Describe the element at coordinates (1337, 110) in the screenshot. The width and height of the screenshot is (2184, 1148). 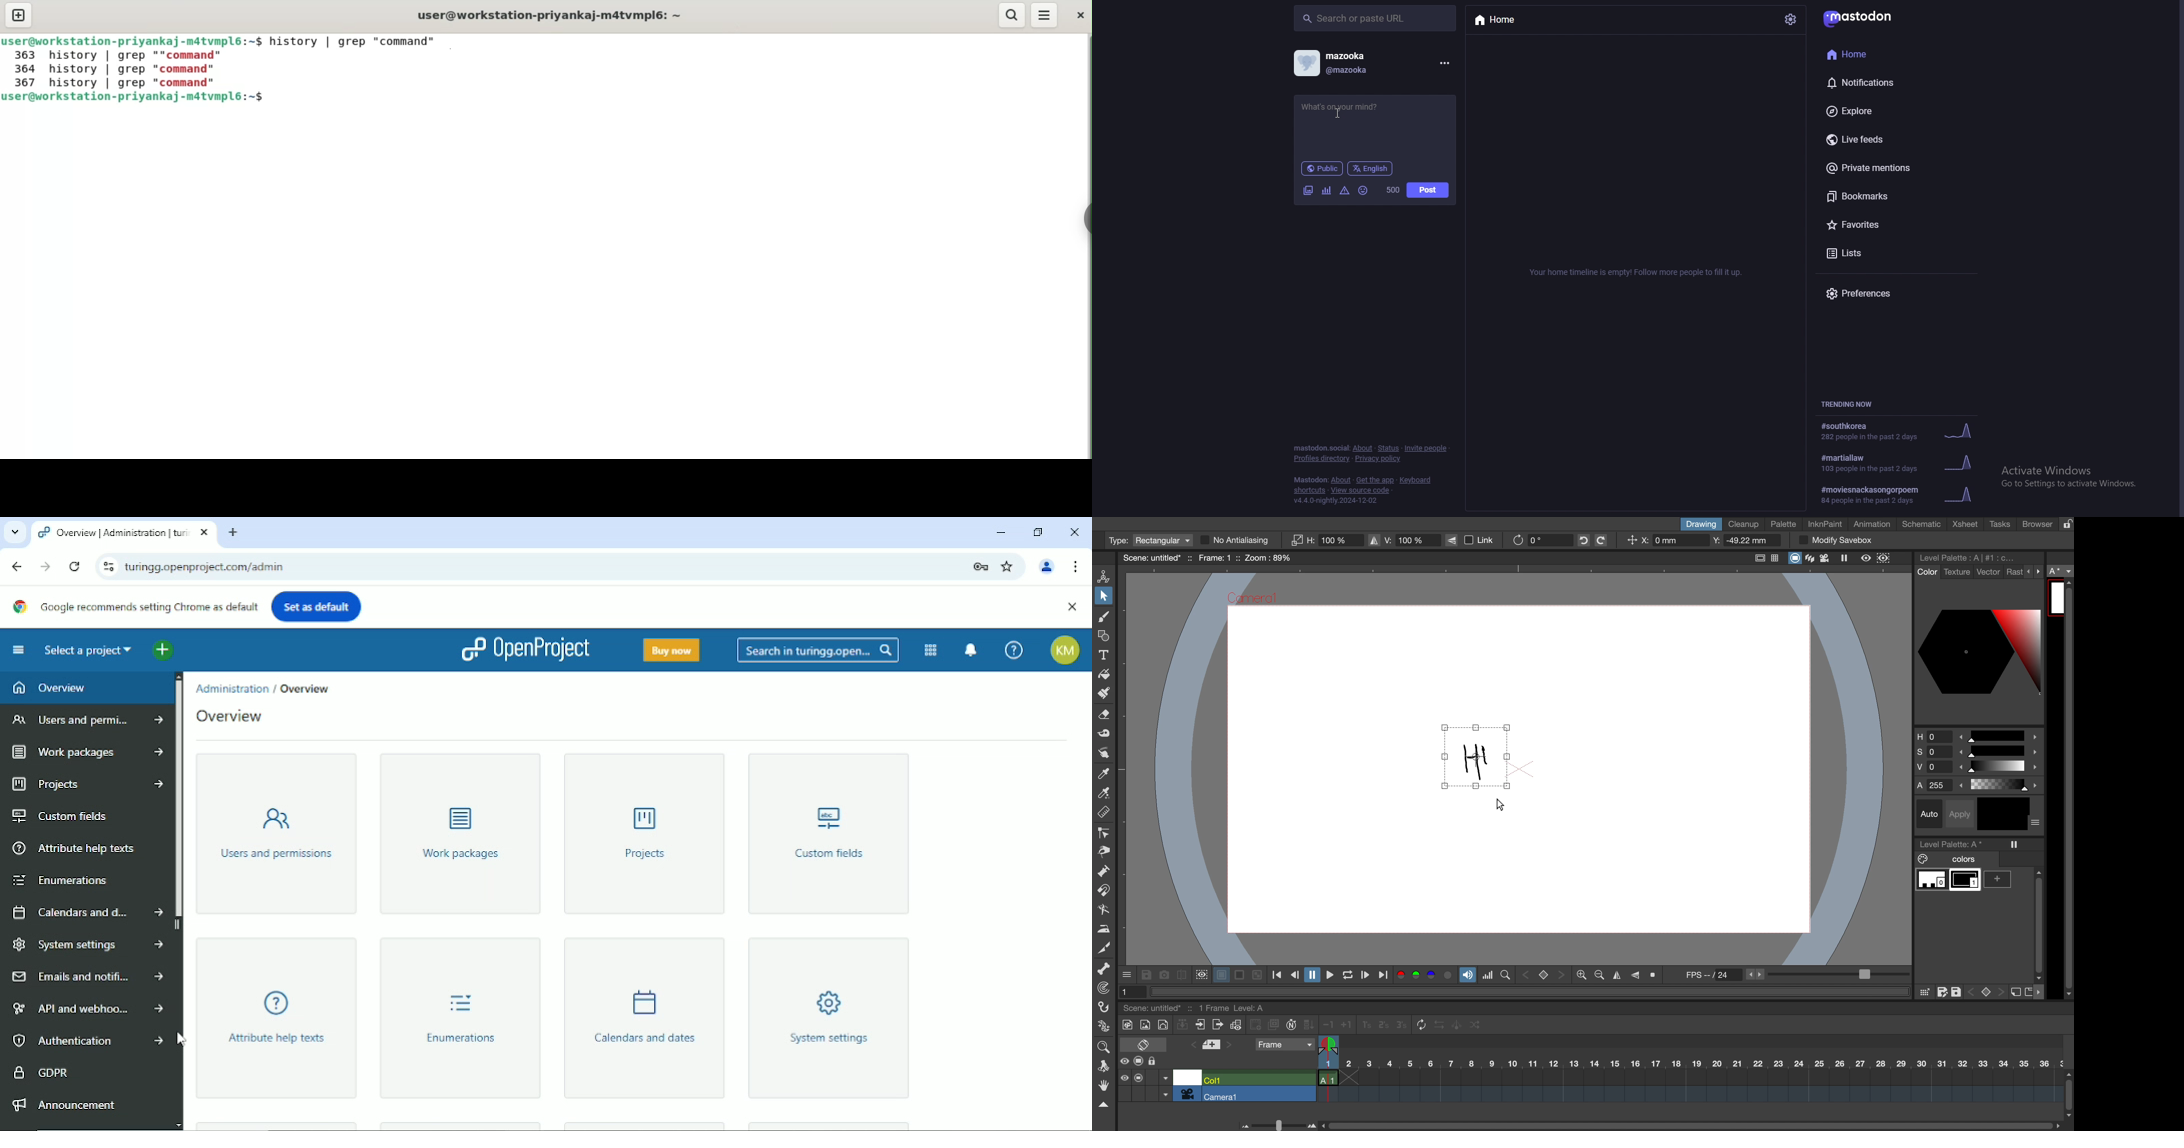
I see `Cursor` at that location.